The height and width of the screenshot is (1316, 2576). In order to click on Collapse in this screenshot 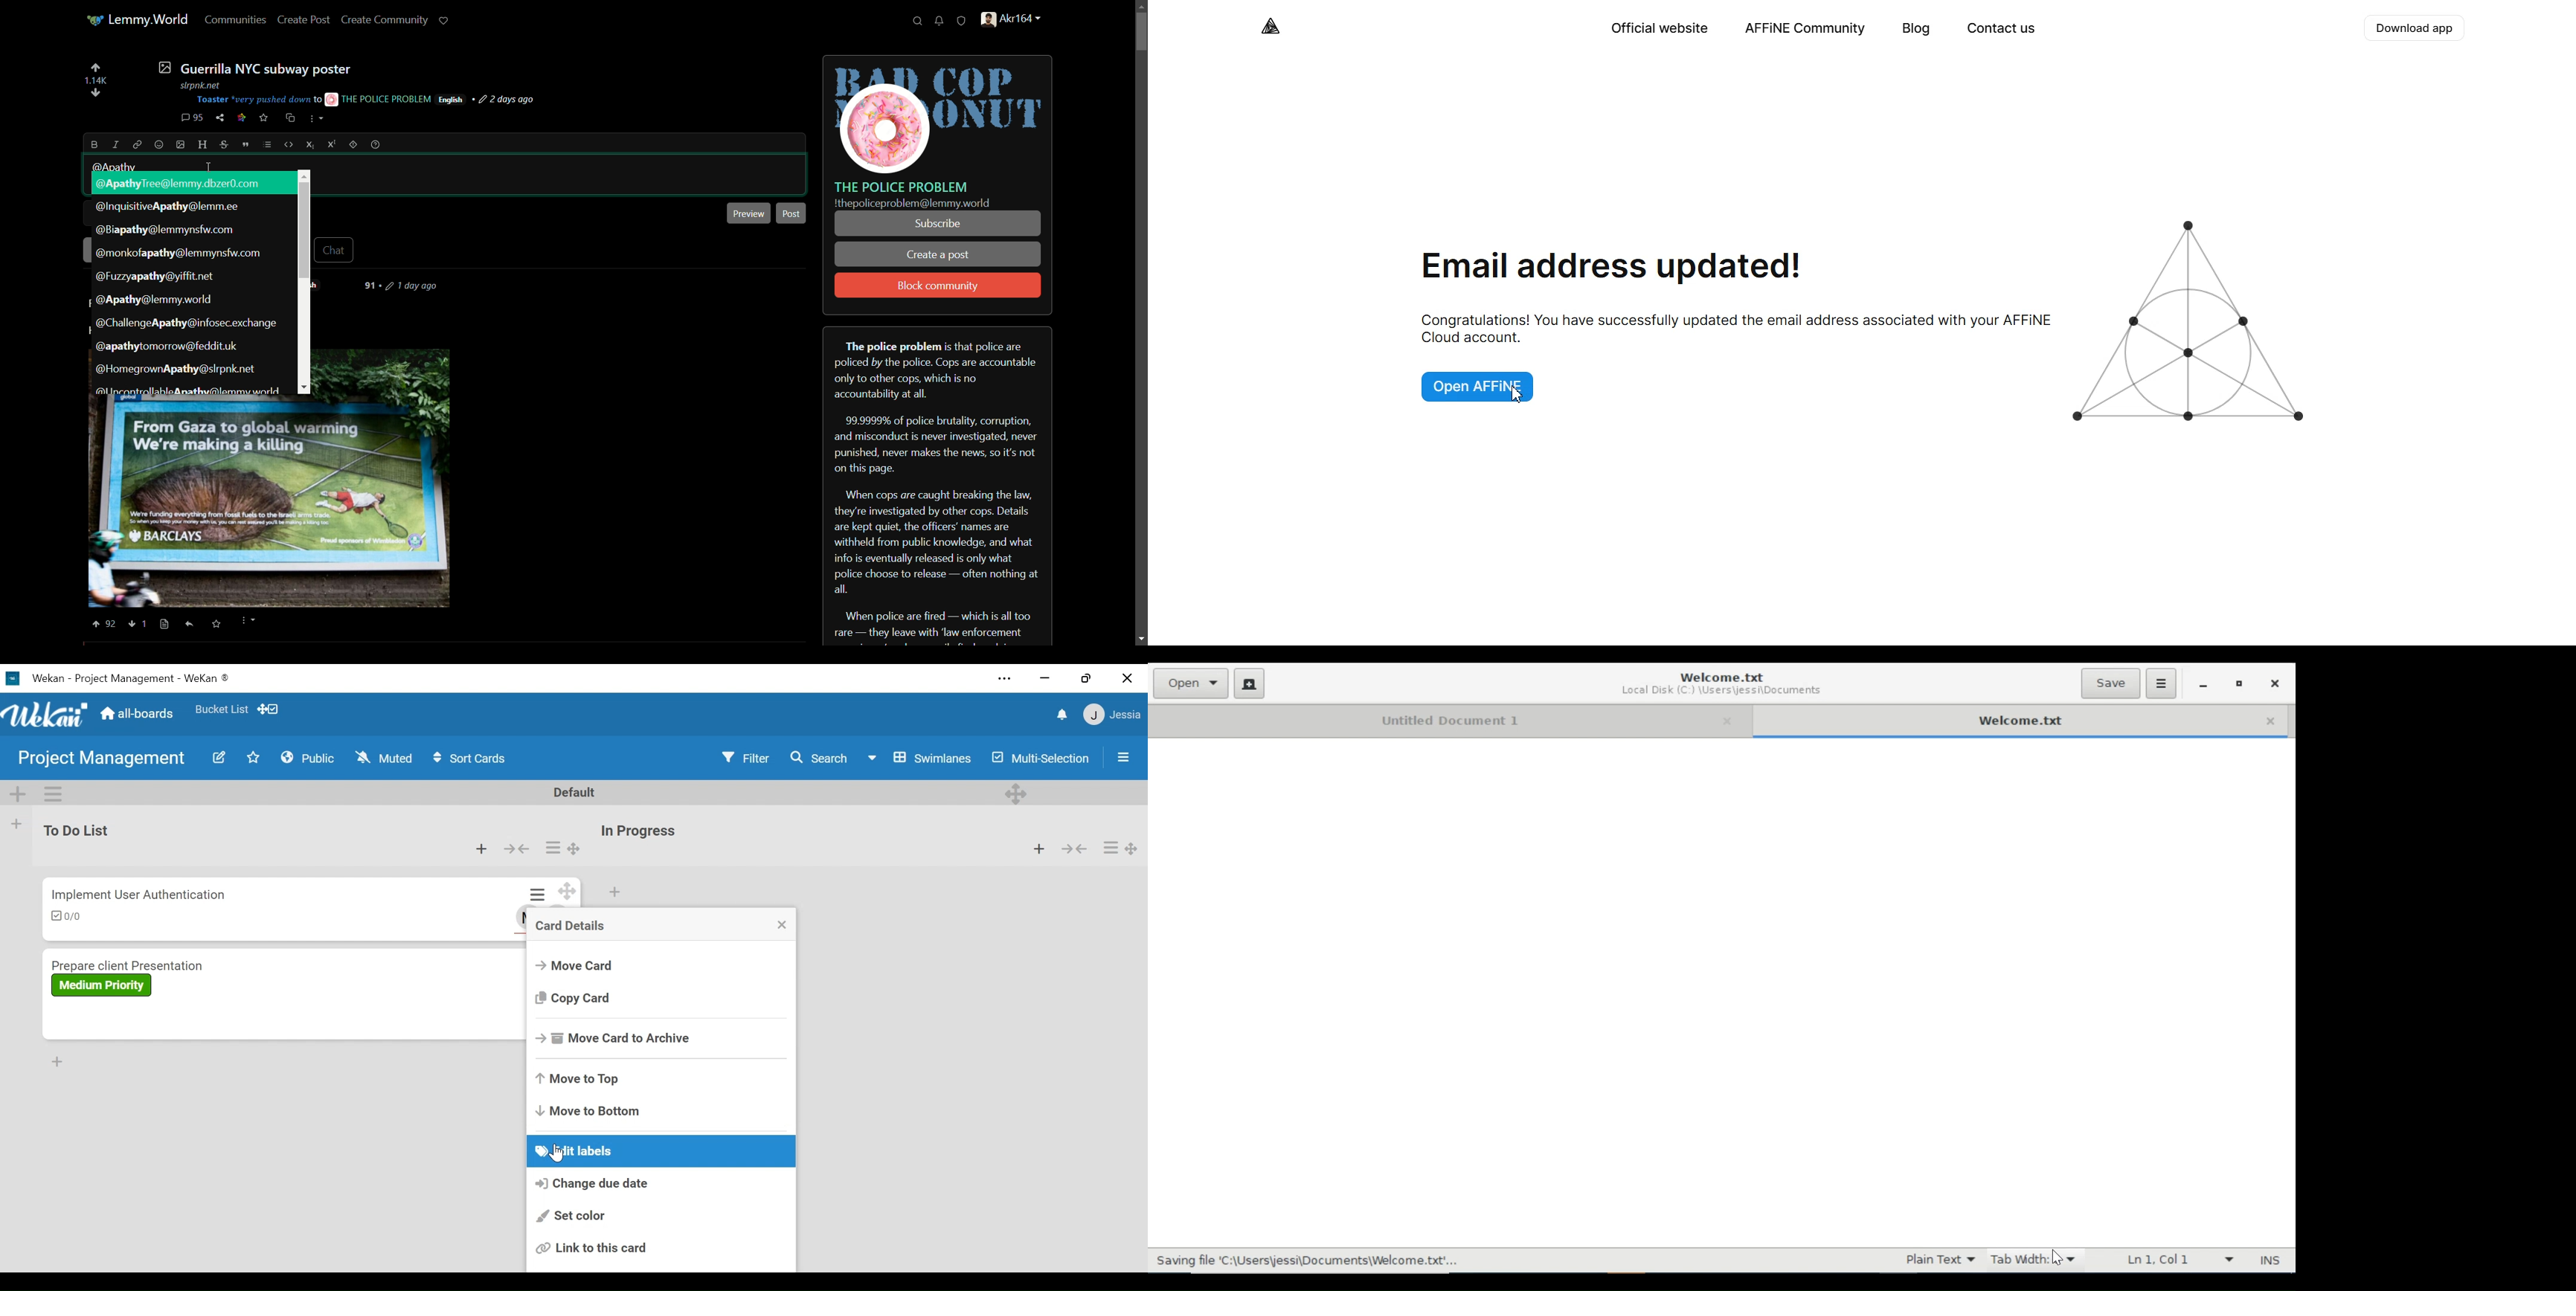, I will do `click(1073, 848)`.